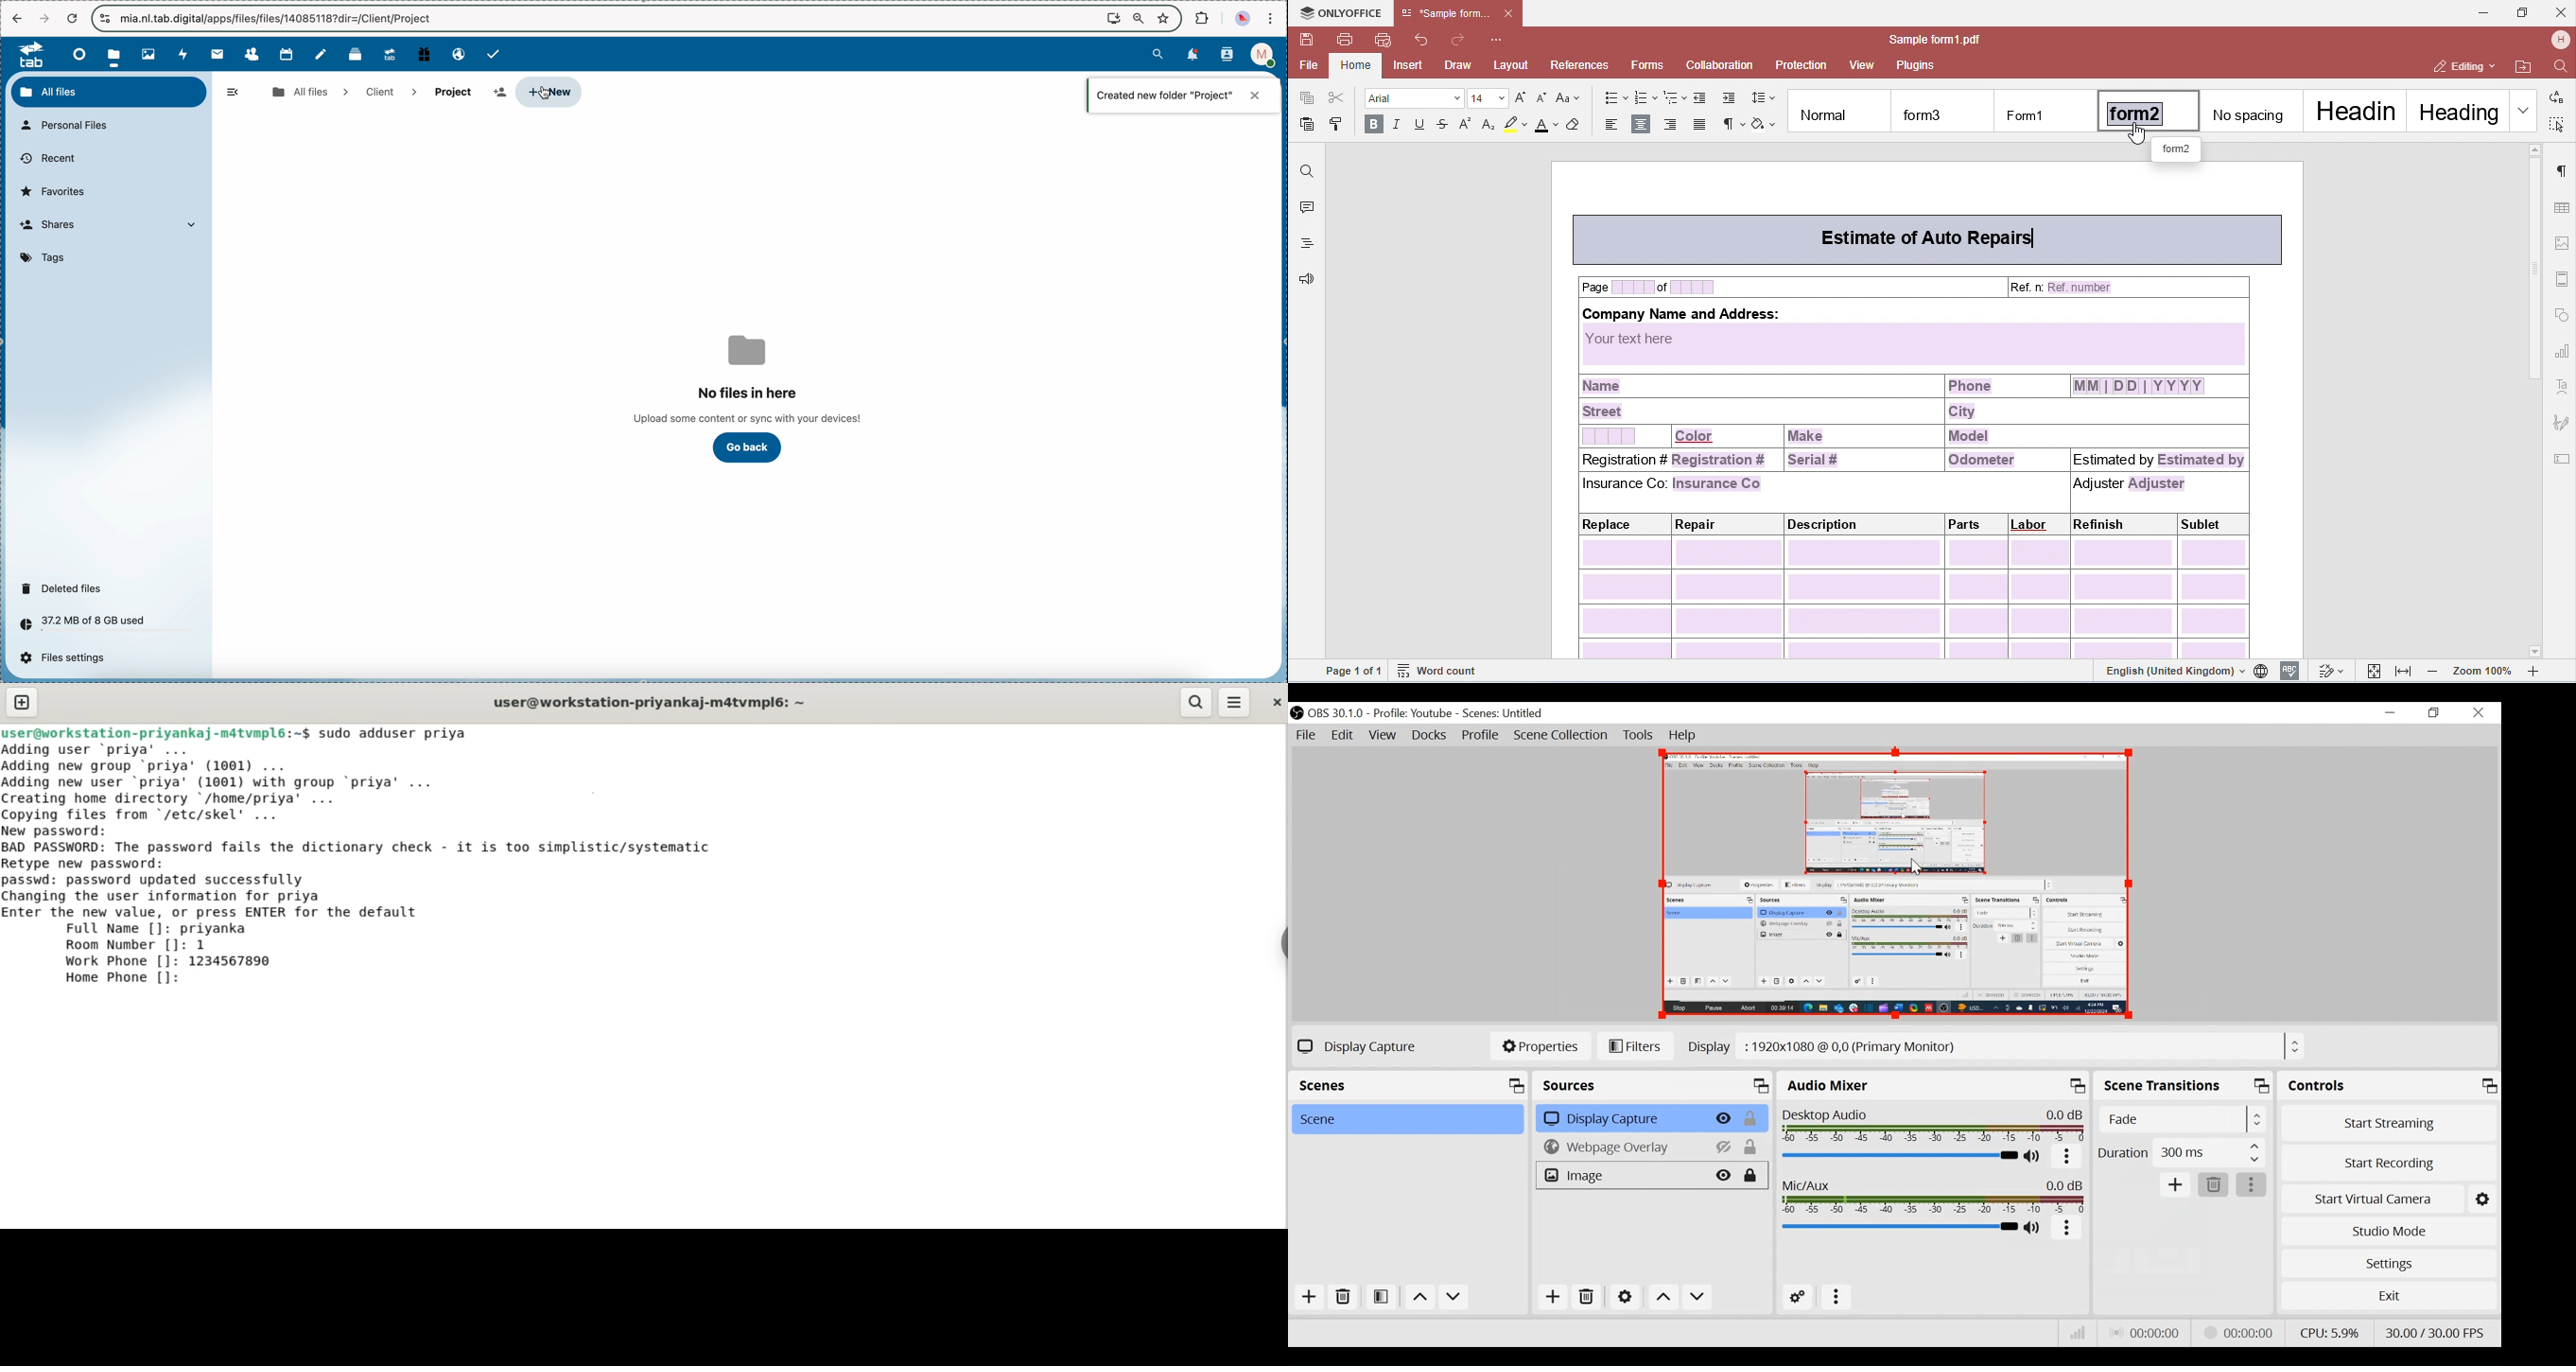  I want to click on Add, so click(1310, 1298).